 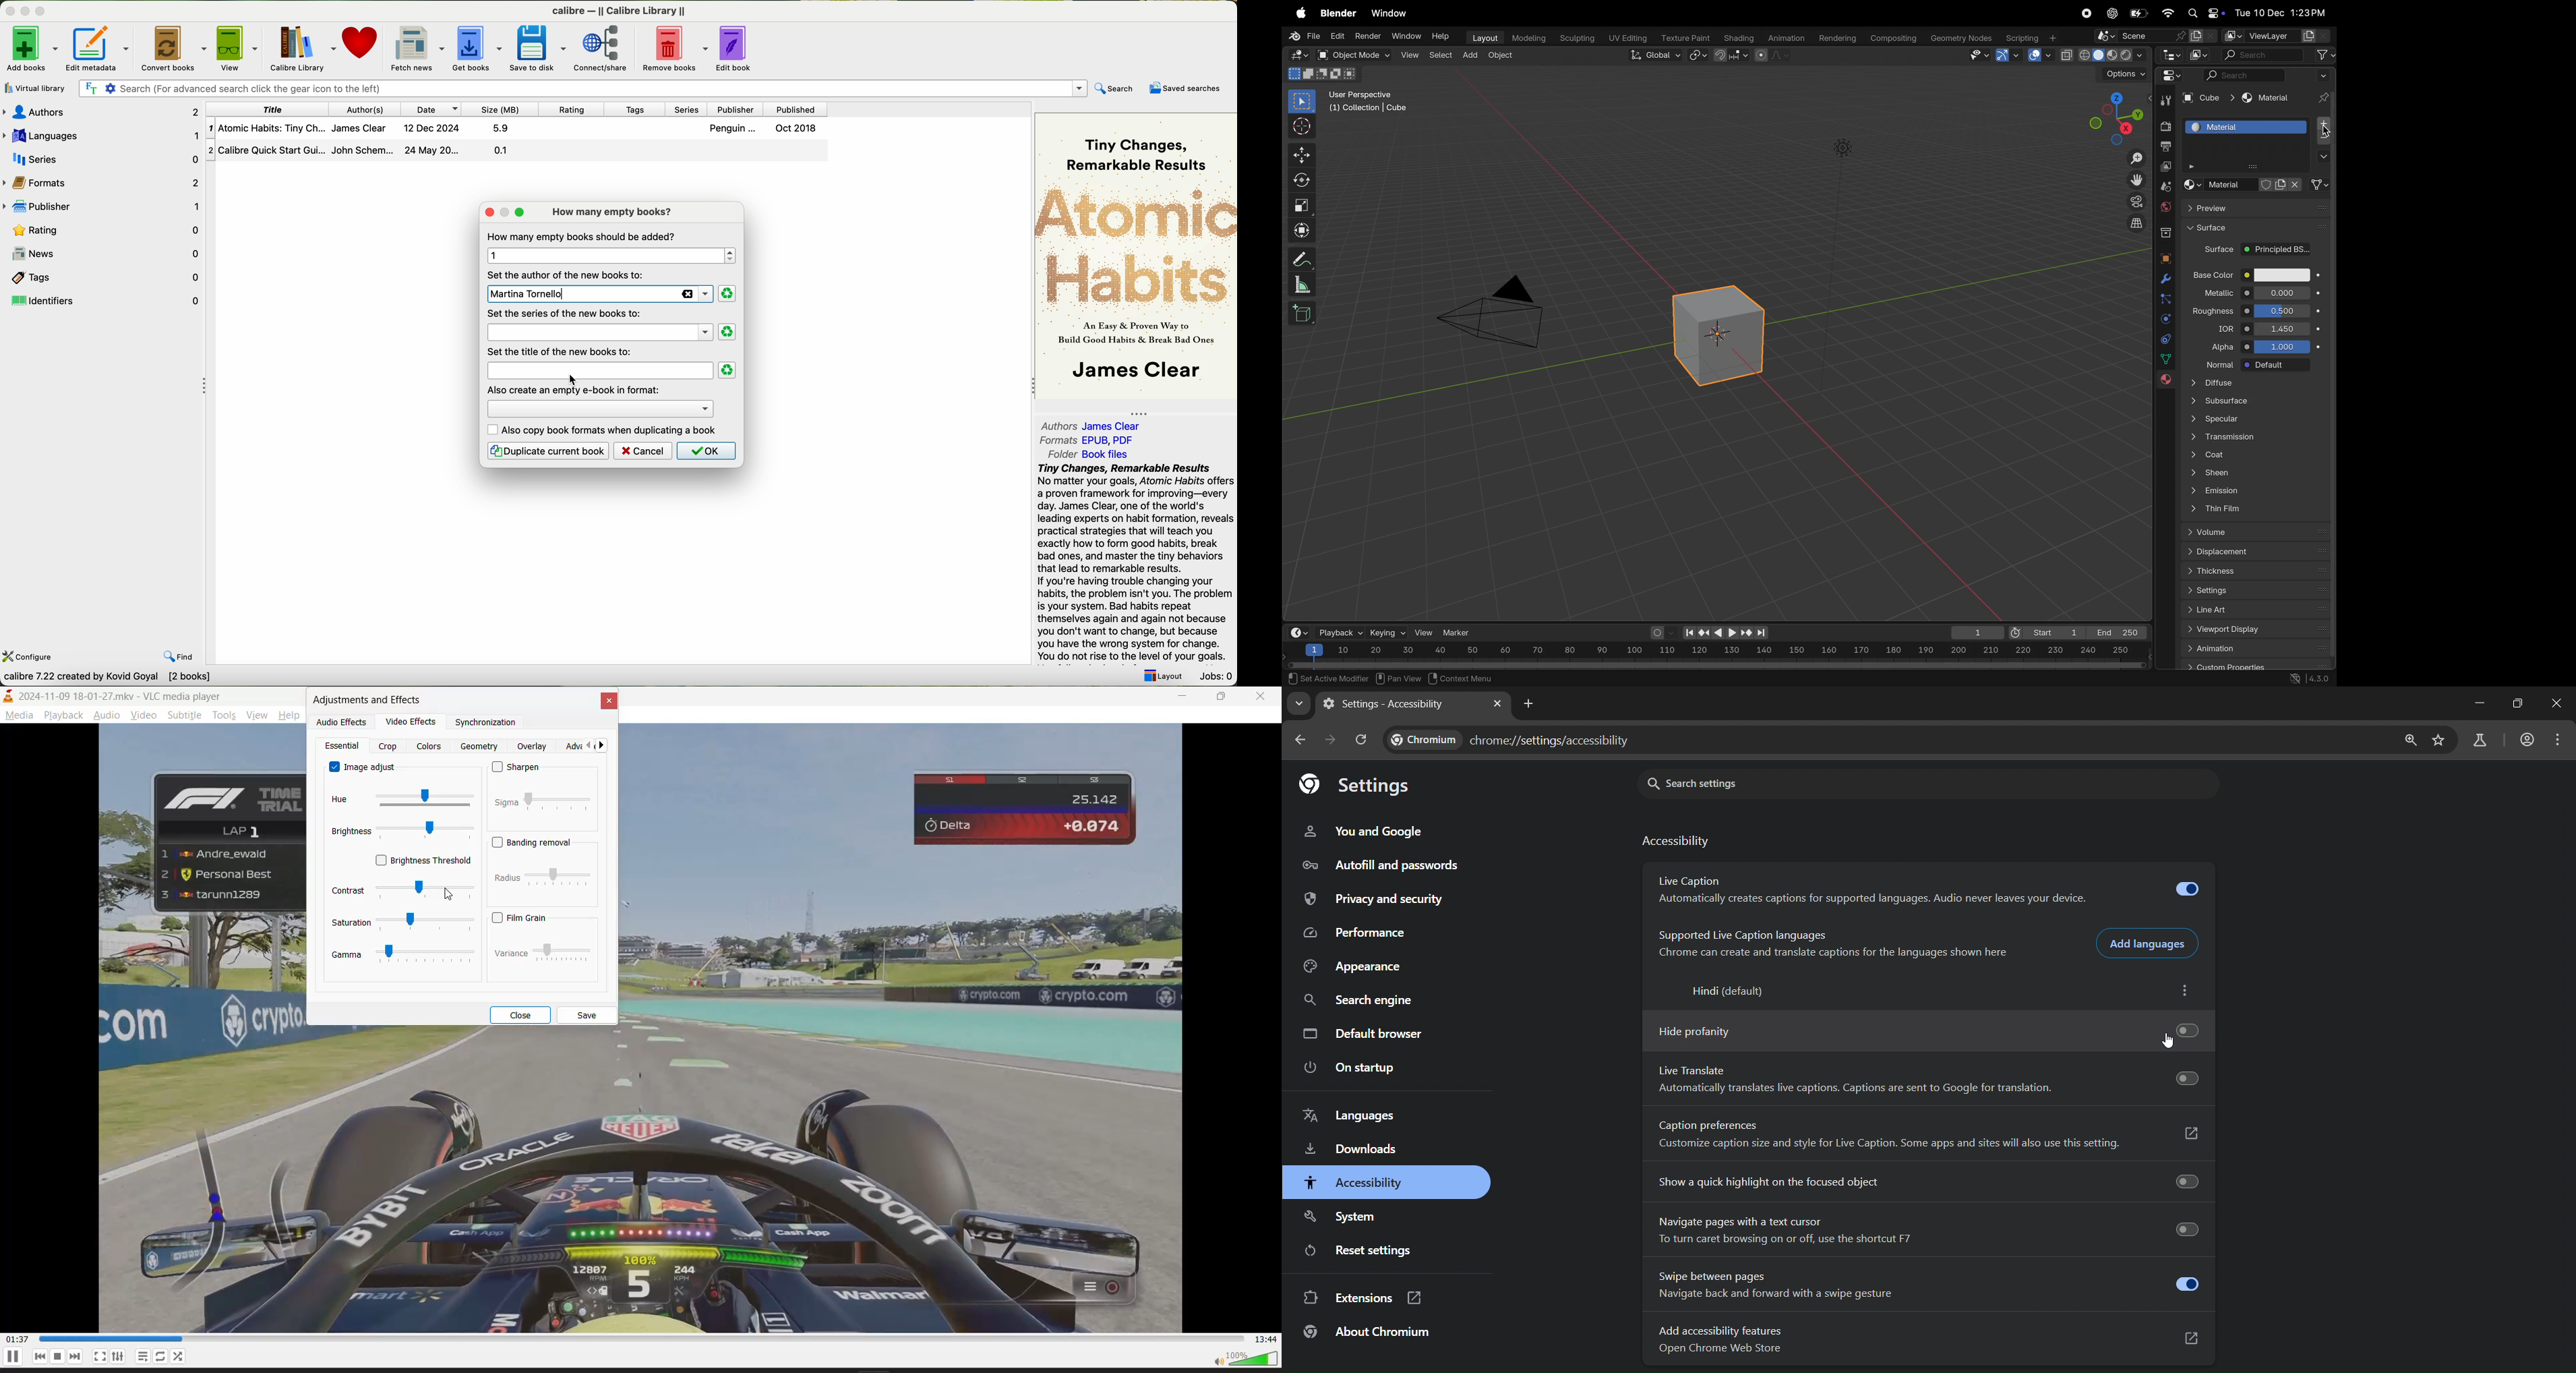 I want to click on formats, so click(x=103, y=182).